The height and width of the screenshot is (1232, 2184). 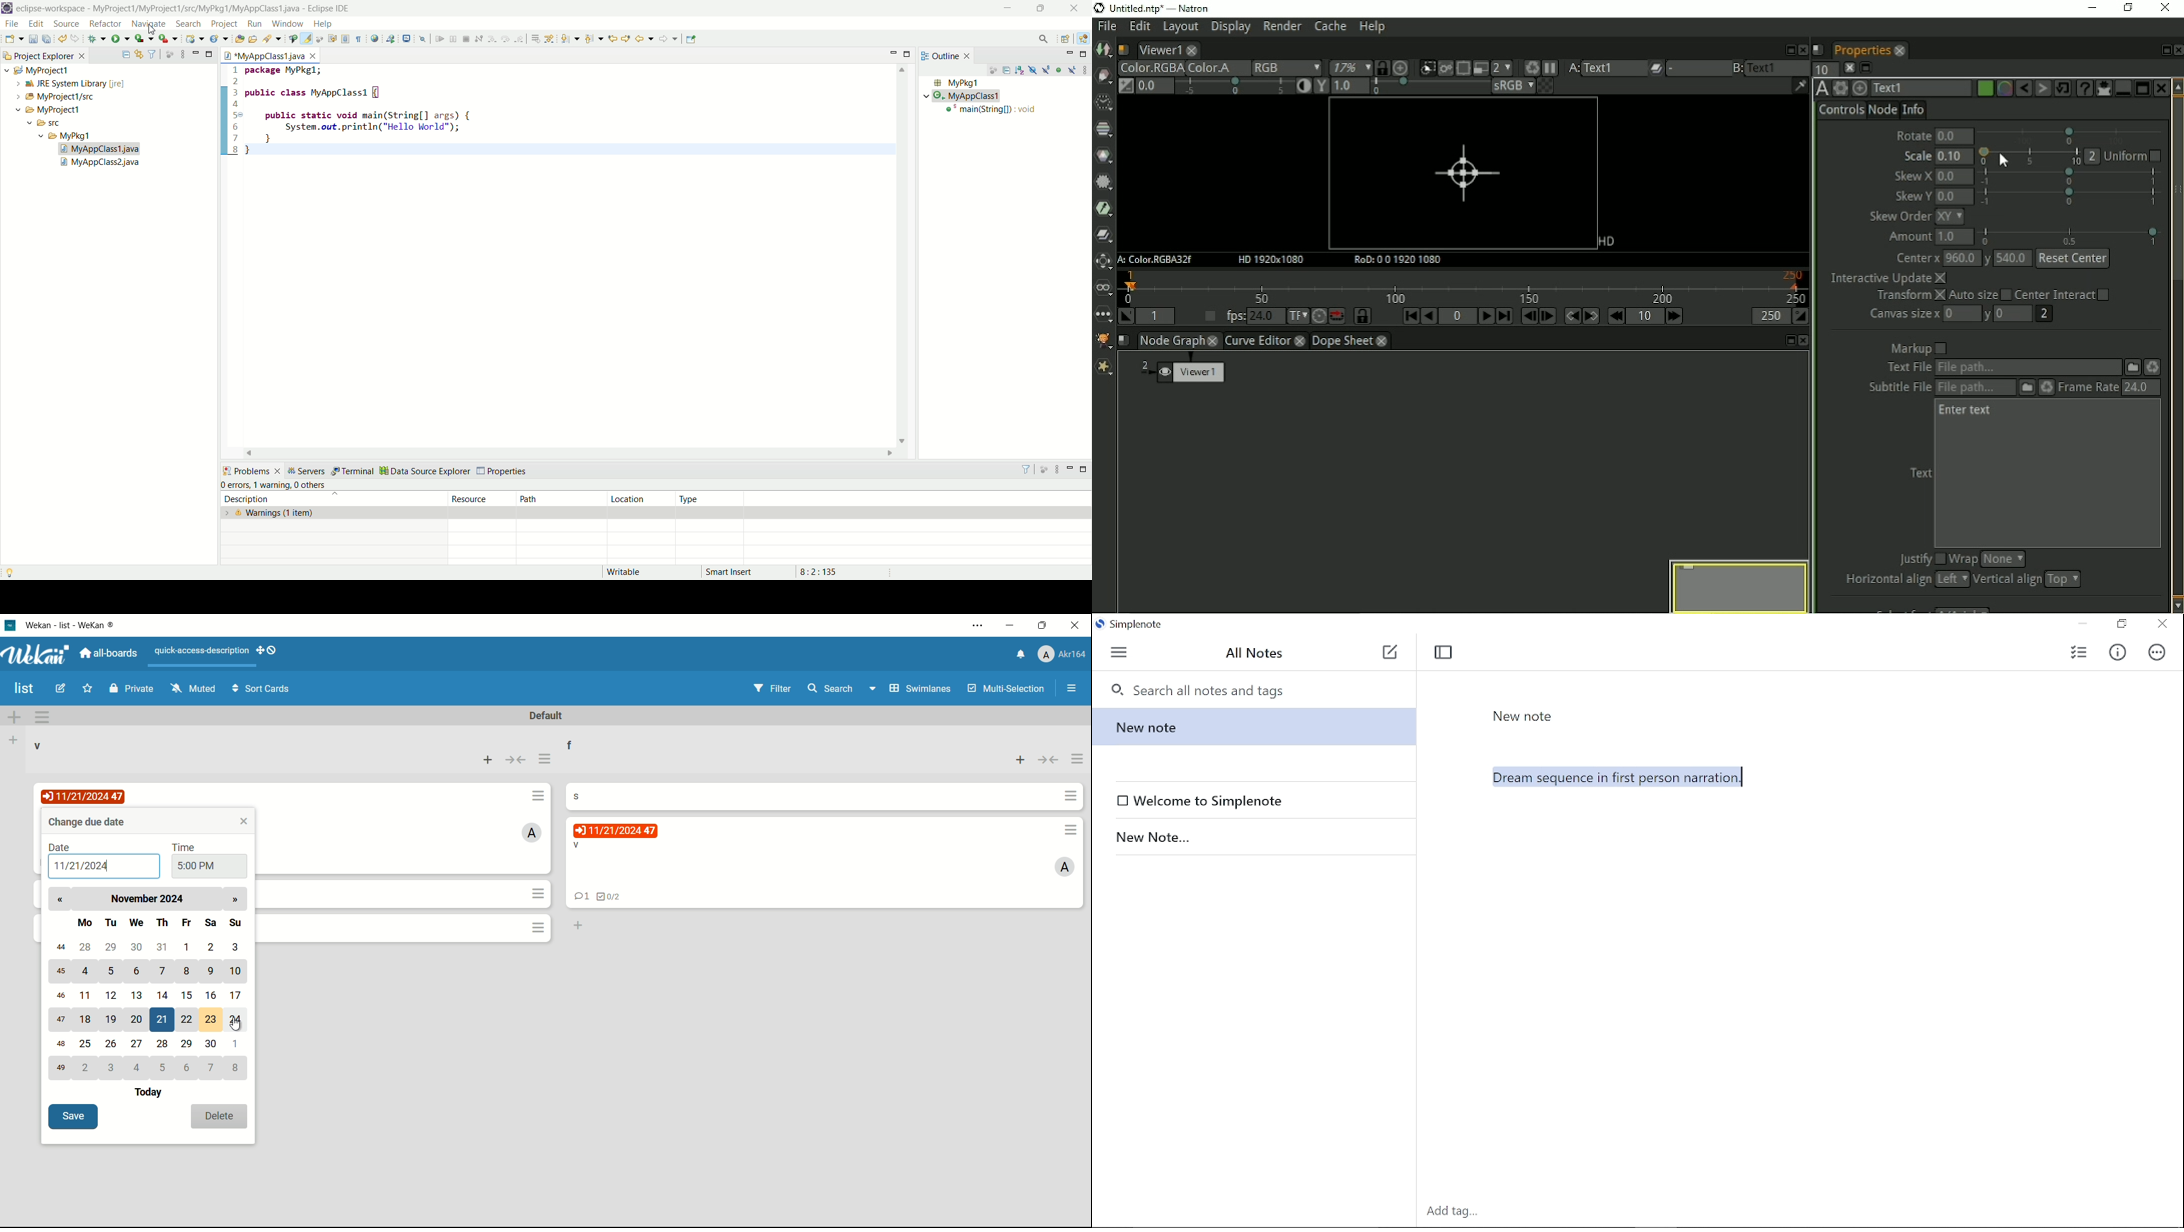 What do you see at coordinates (262, 691) in the screenshot?
I see `sort cards` at bounding box center [262, 691].